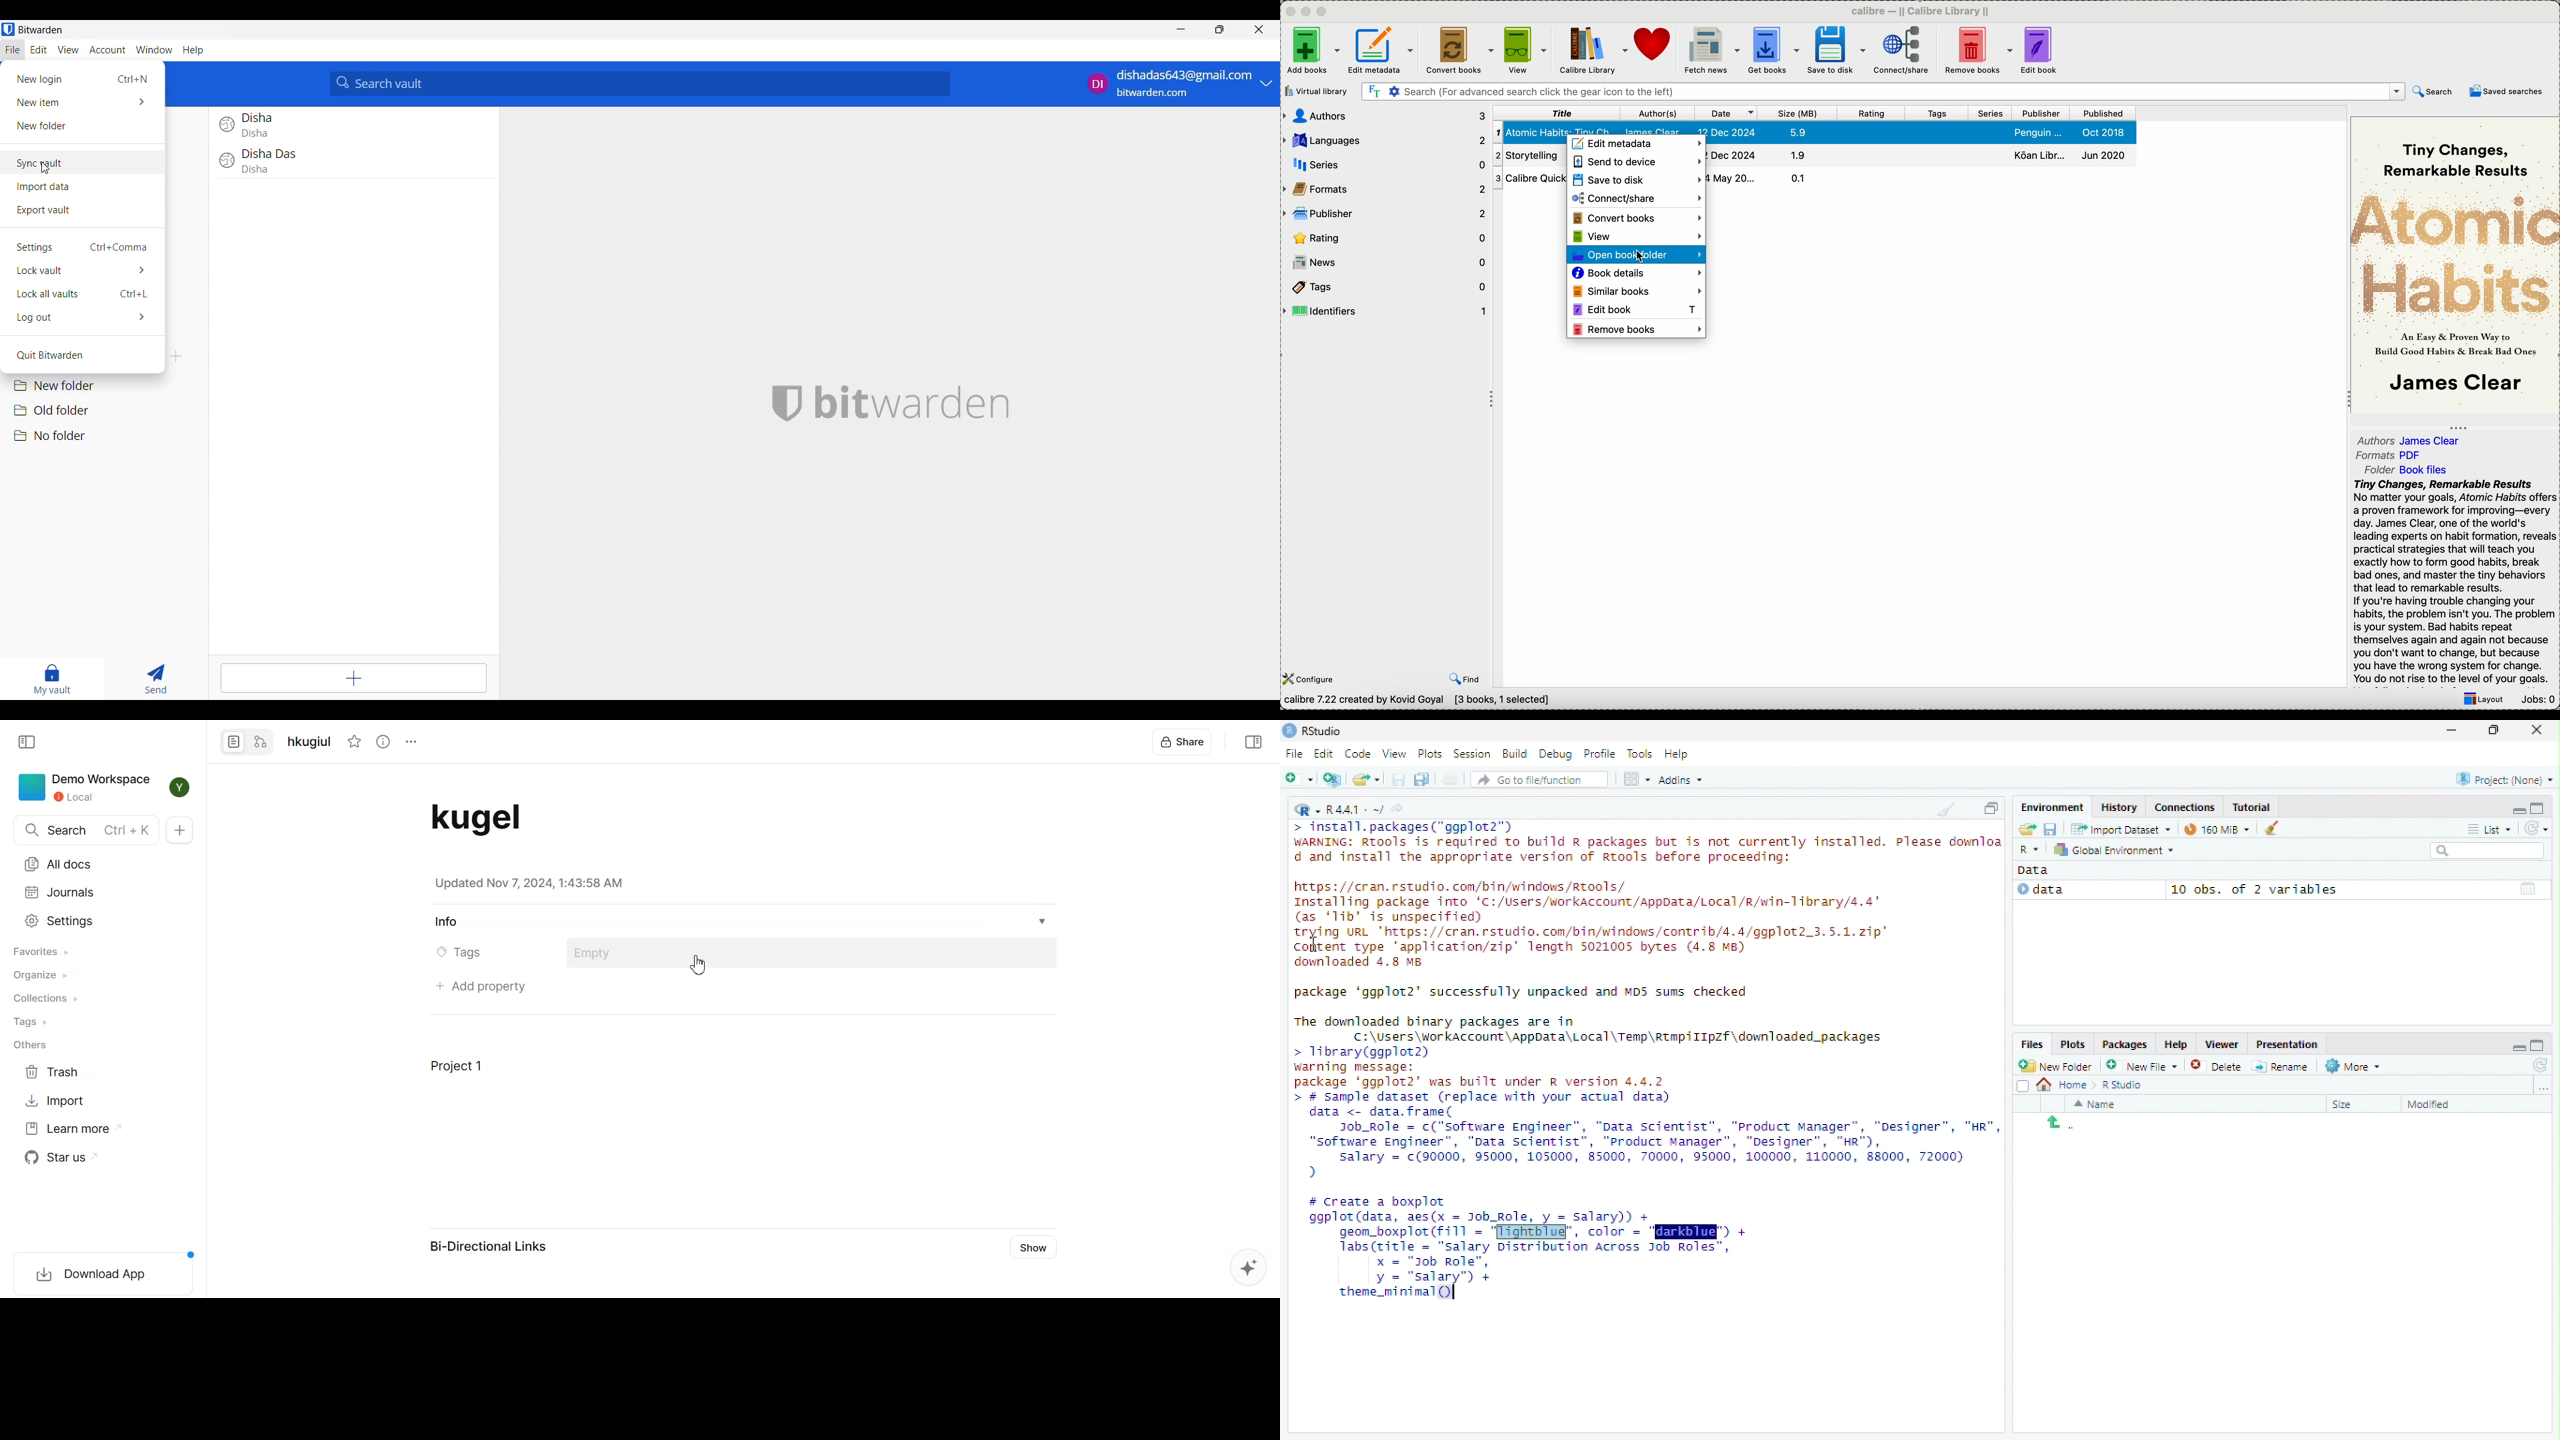 The width and height of the screenshot is (2576, 1456). I want to click on Info dropdown box, so click(1051, 921).